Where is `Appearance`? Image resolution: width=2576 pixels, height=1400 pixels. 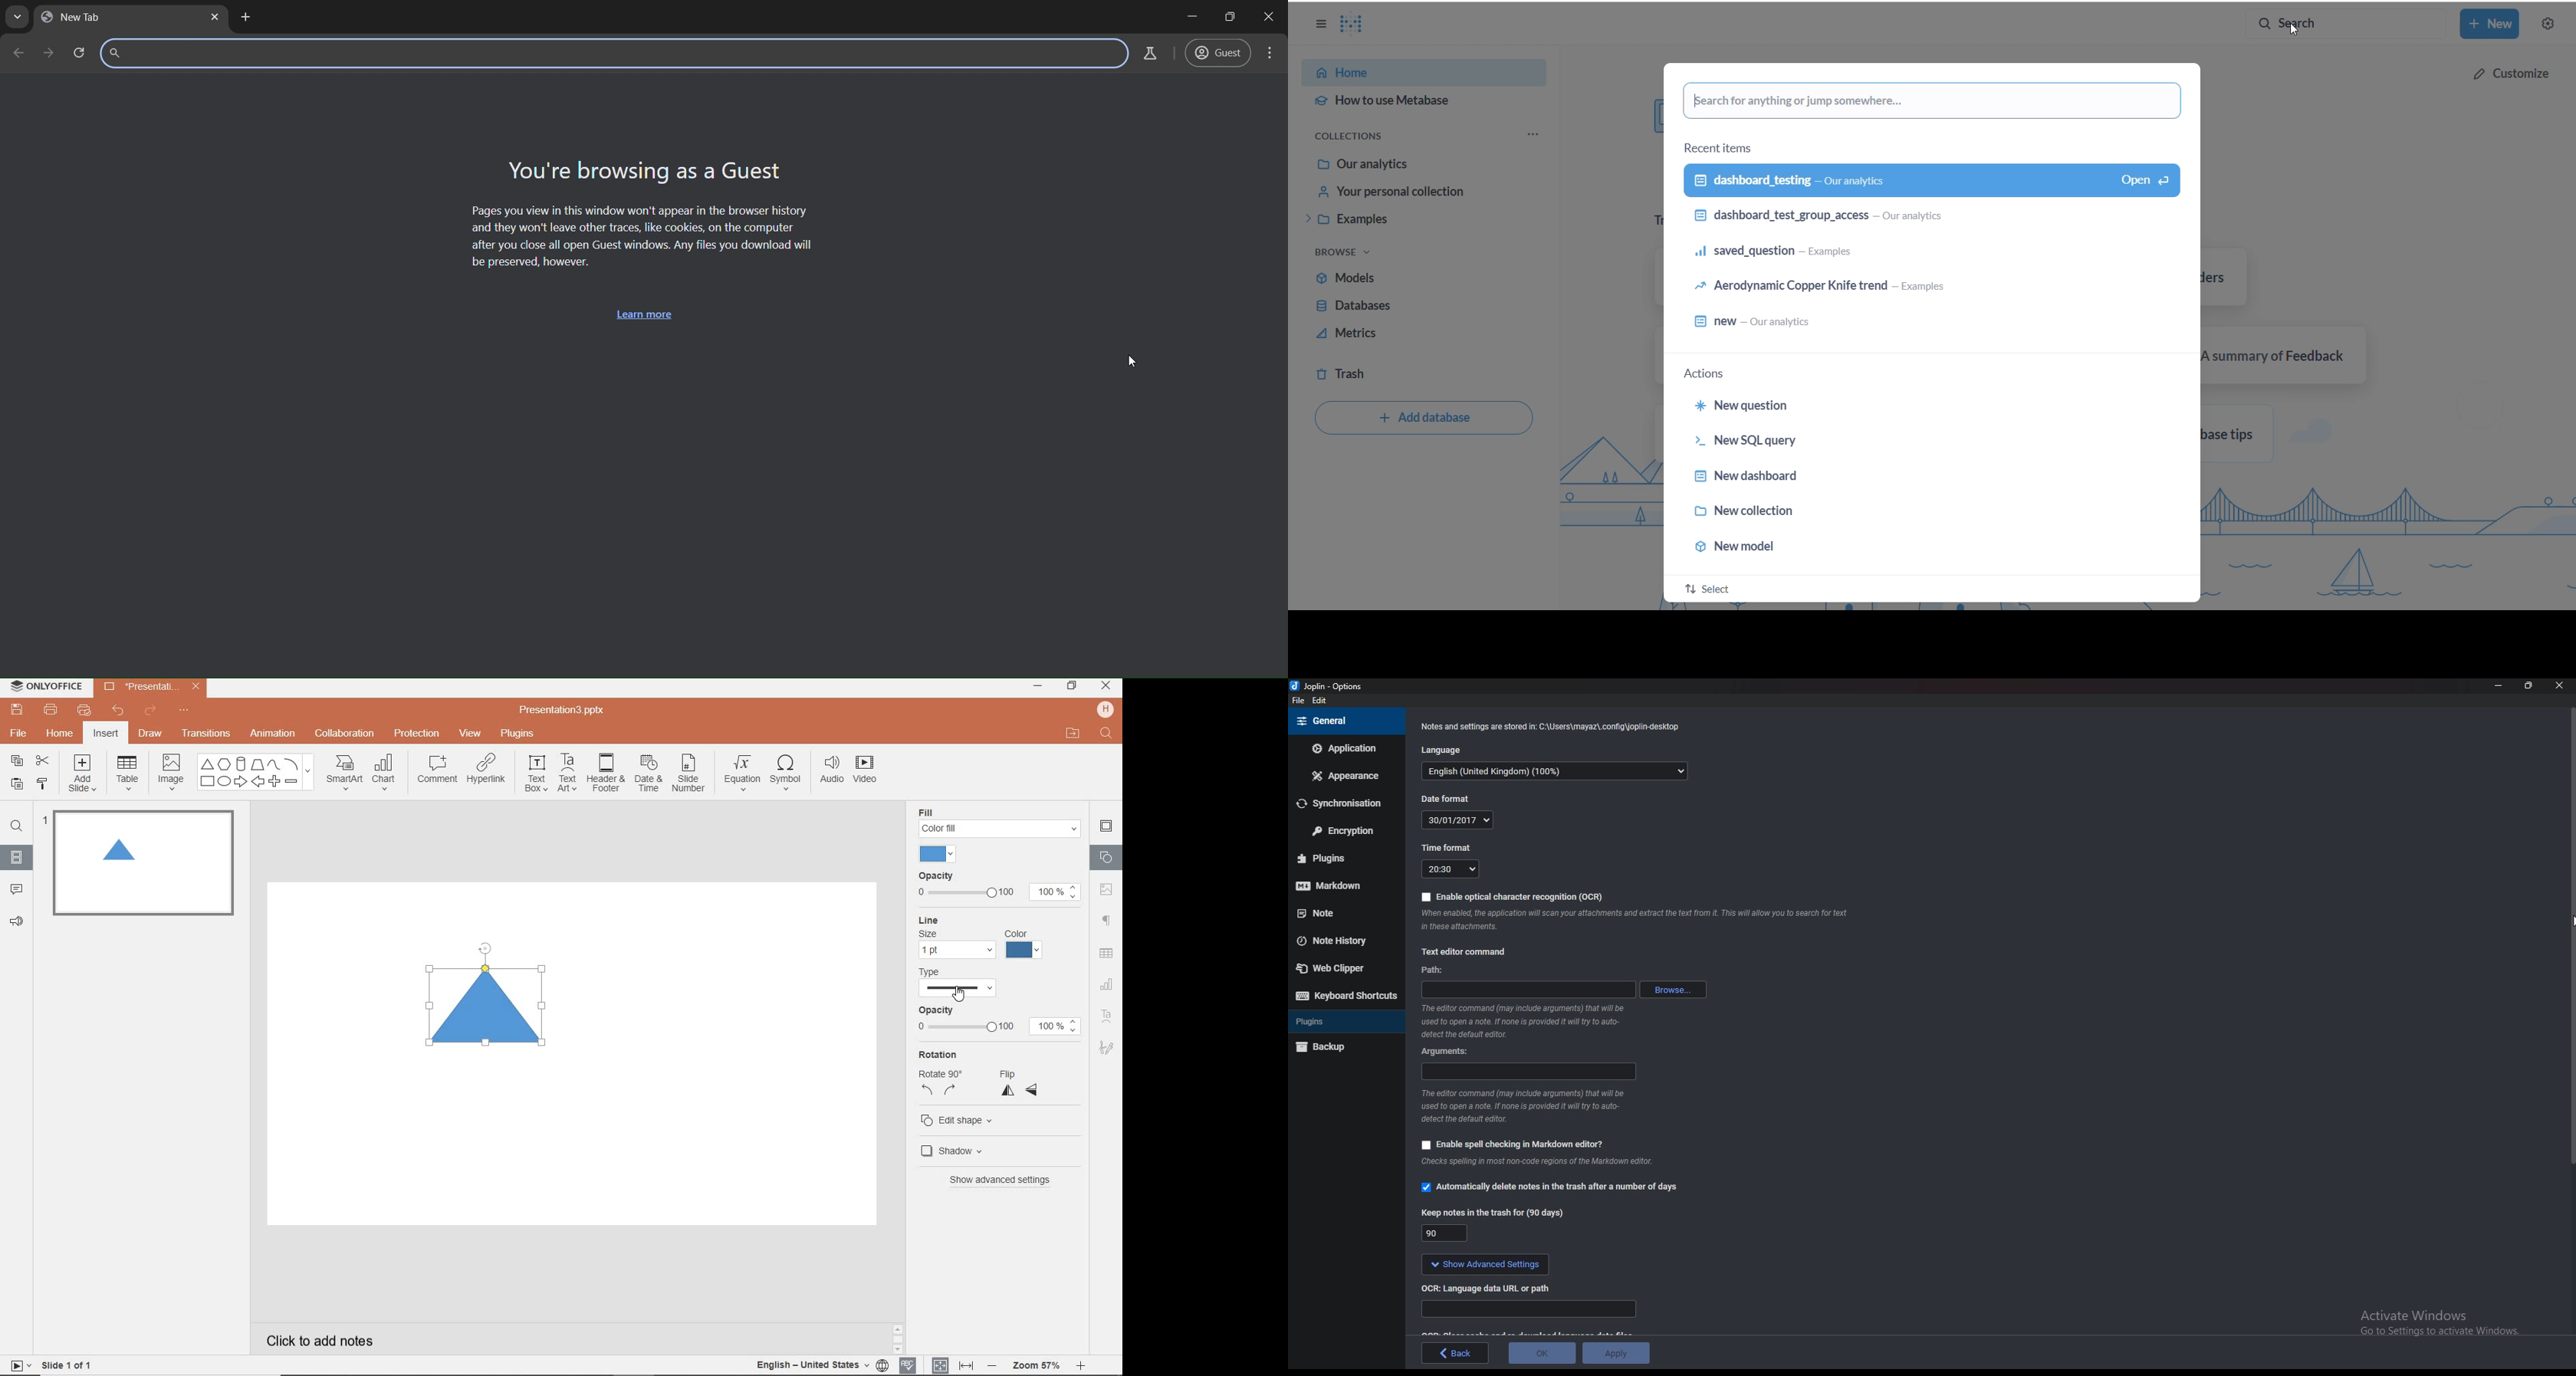 Appearance is located at coordinates (1343, 776).